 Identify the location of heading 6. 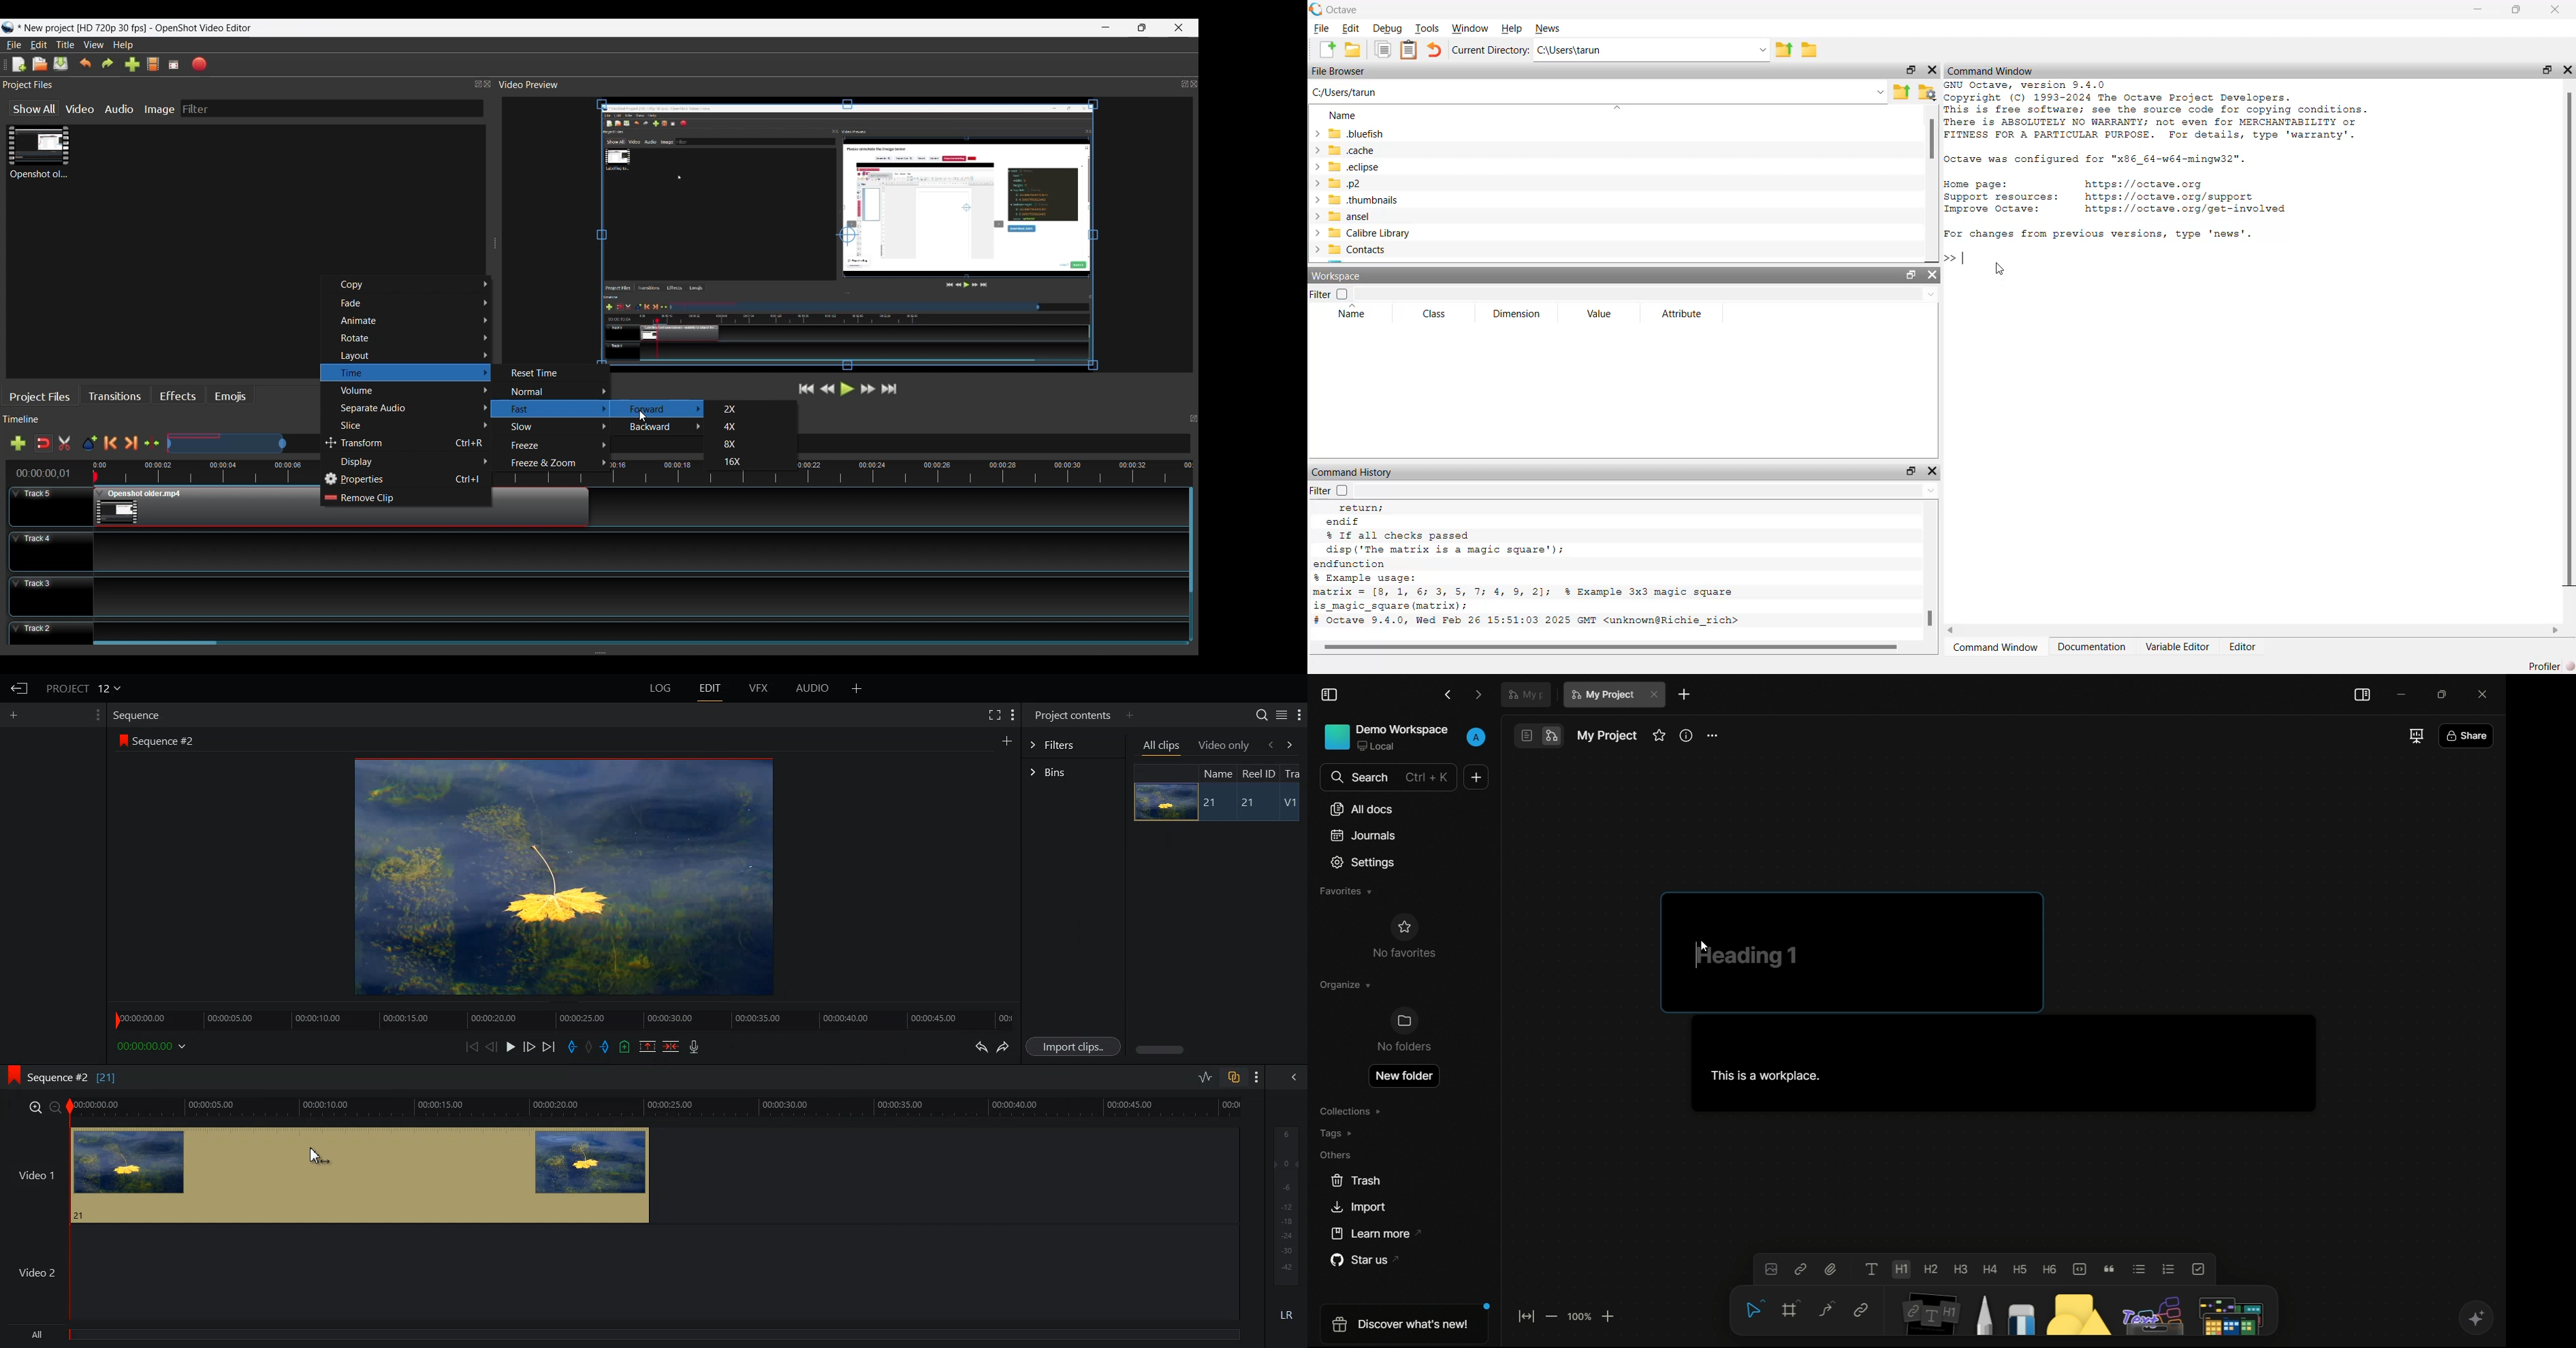
(2051, 1266).